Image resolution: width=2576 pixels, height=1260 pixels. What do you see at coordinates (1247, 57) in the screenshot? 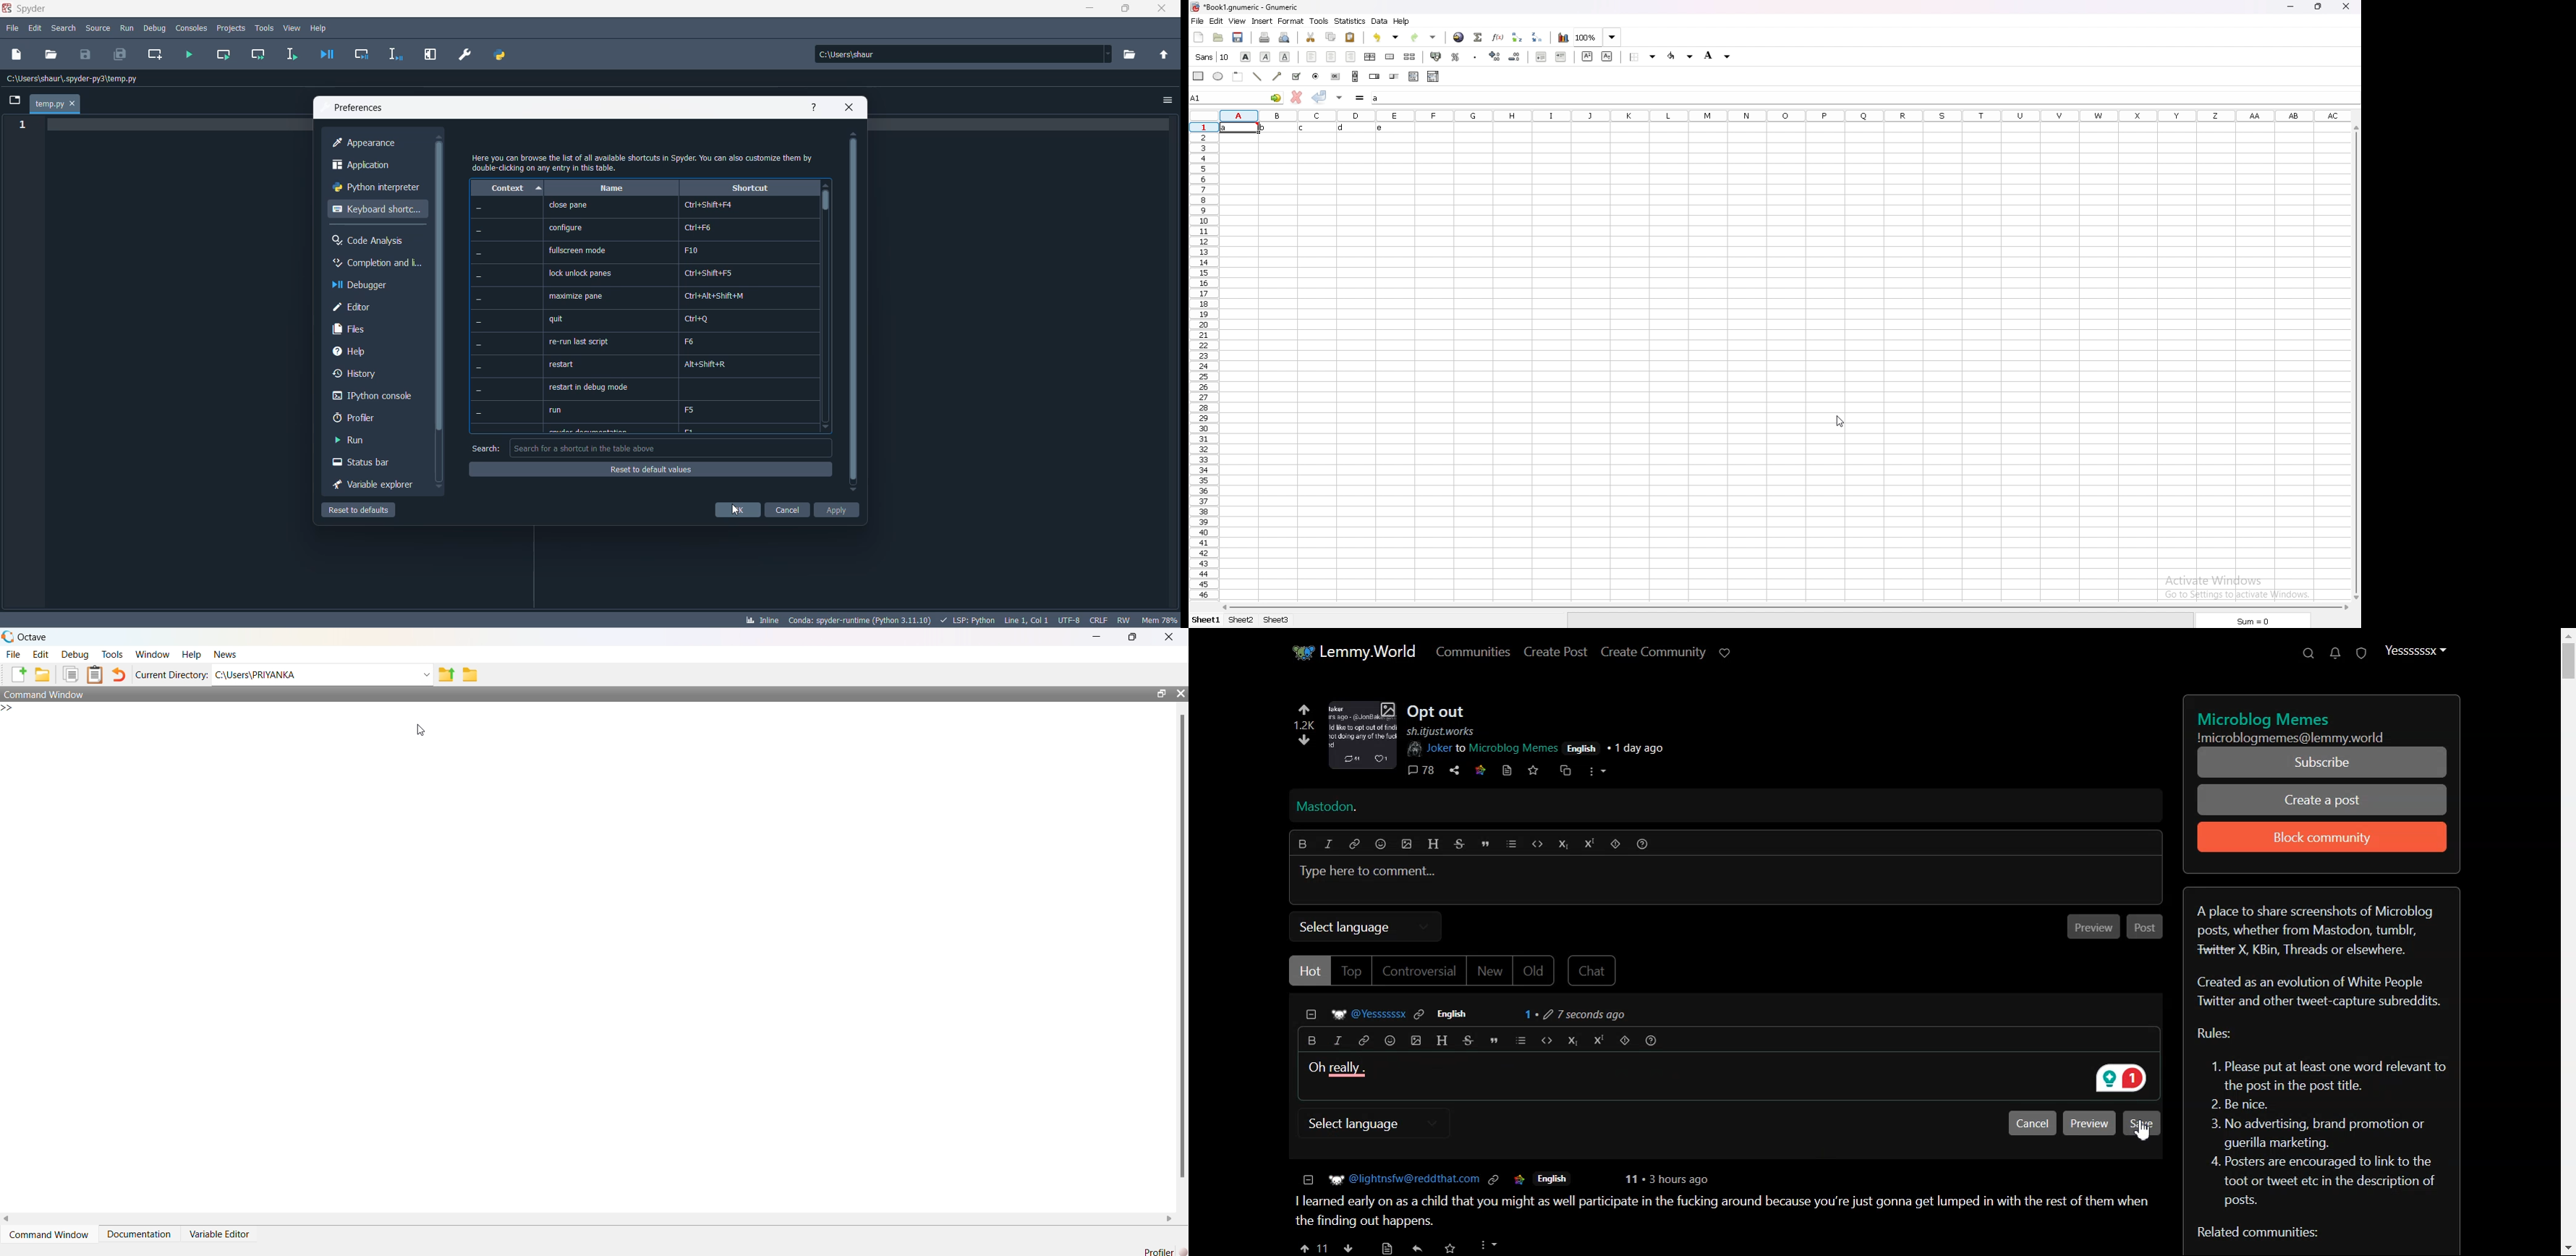
I see `bold` at bounding box center [1247, 57].